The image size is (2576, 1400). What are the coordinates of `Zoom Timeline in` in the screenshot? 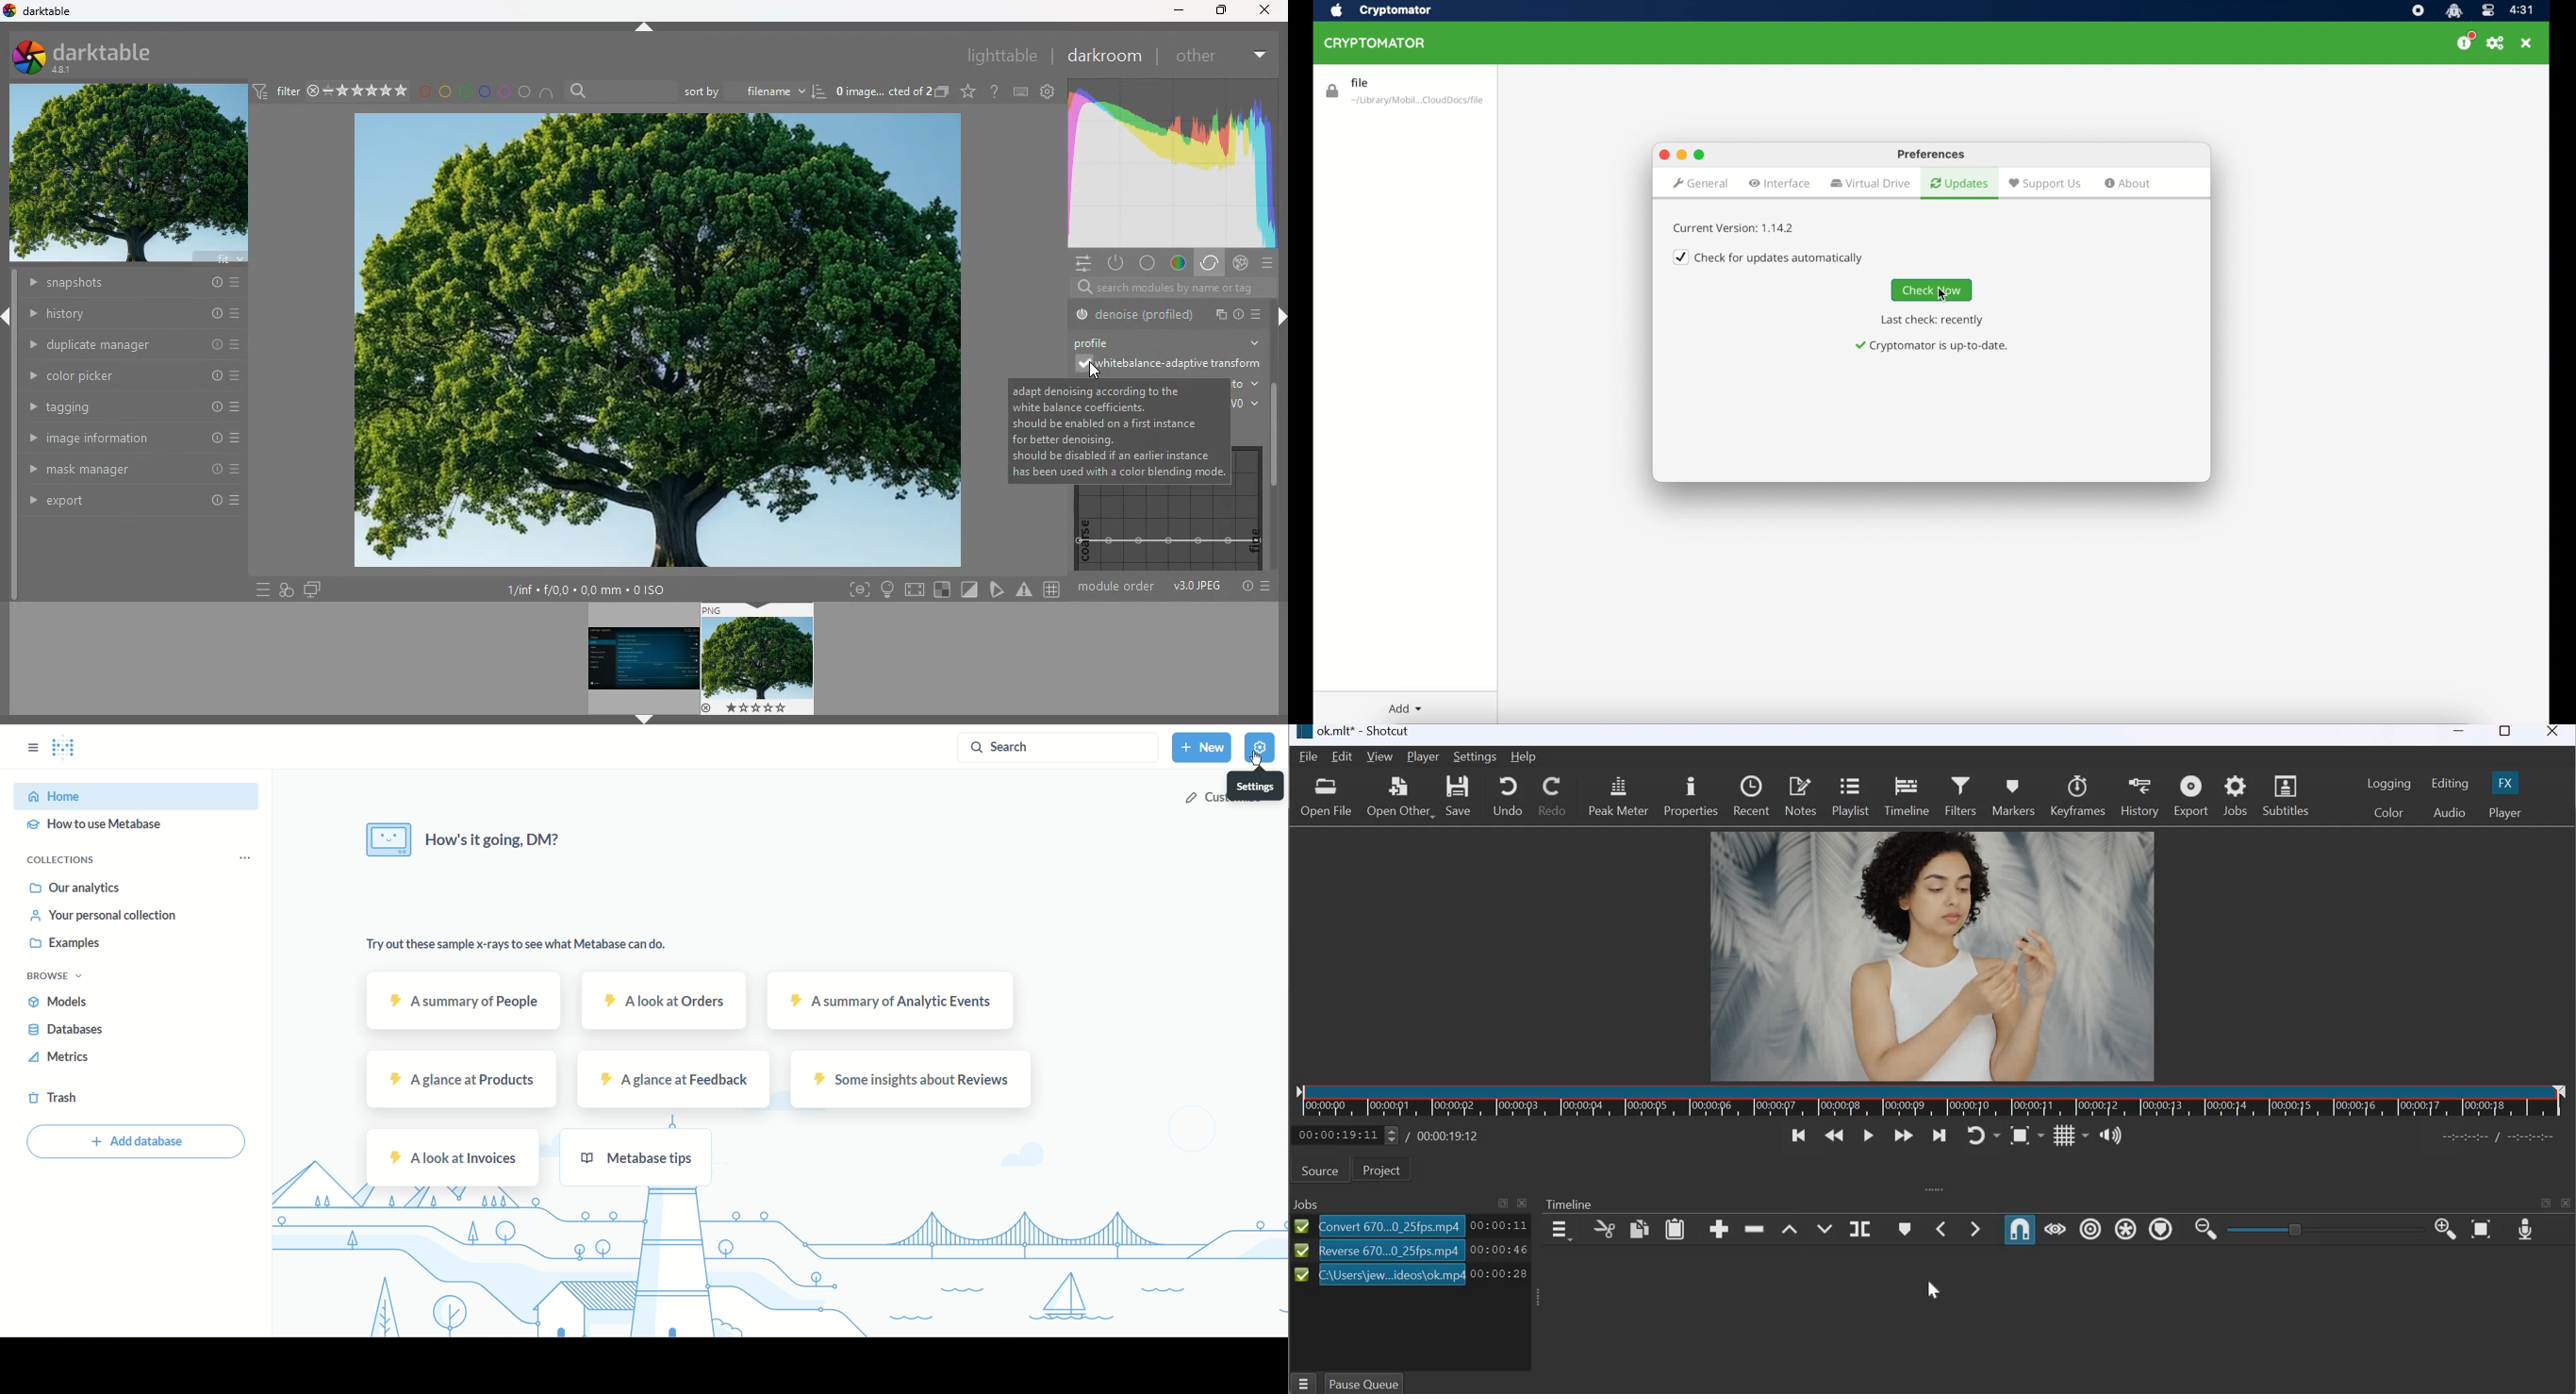 It's located at (2445, 1230).